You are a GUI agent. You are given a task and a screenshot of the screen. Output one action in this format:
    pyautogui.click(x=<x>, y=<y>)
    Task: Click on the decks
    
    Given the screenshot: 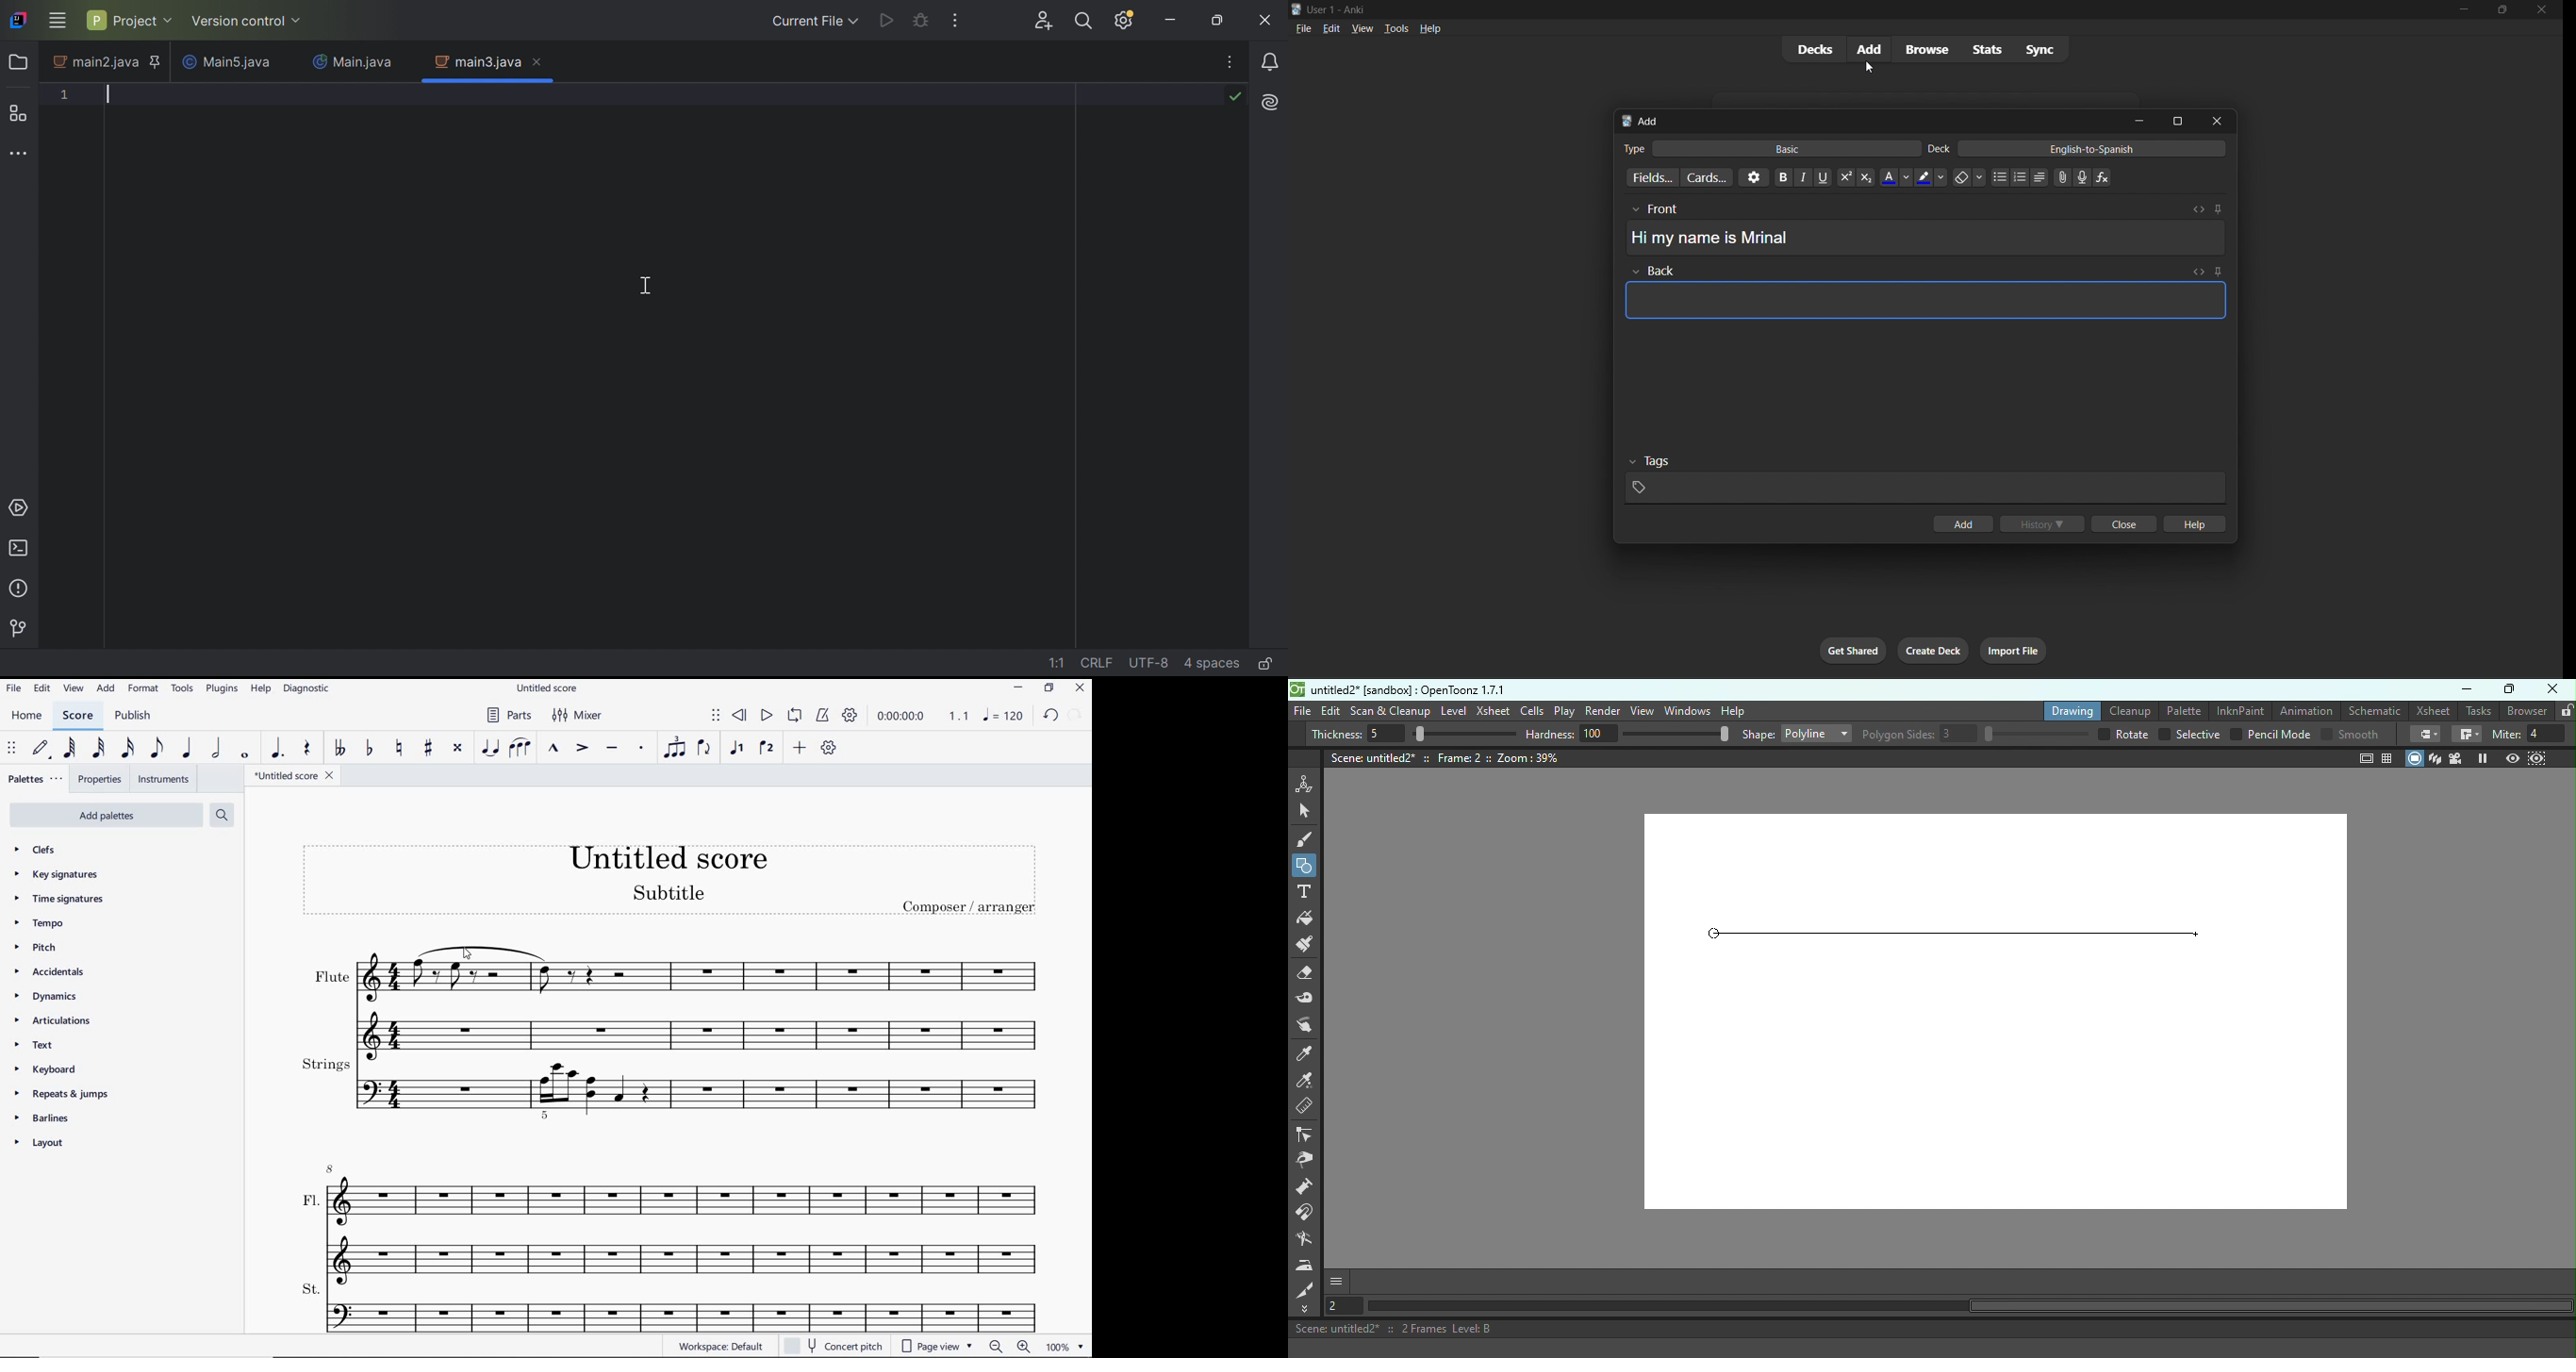 What is the action you would take?
    pyautogui.click(x=1813, y=49)
    